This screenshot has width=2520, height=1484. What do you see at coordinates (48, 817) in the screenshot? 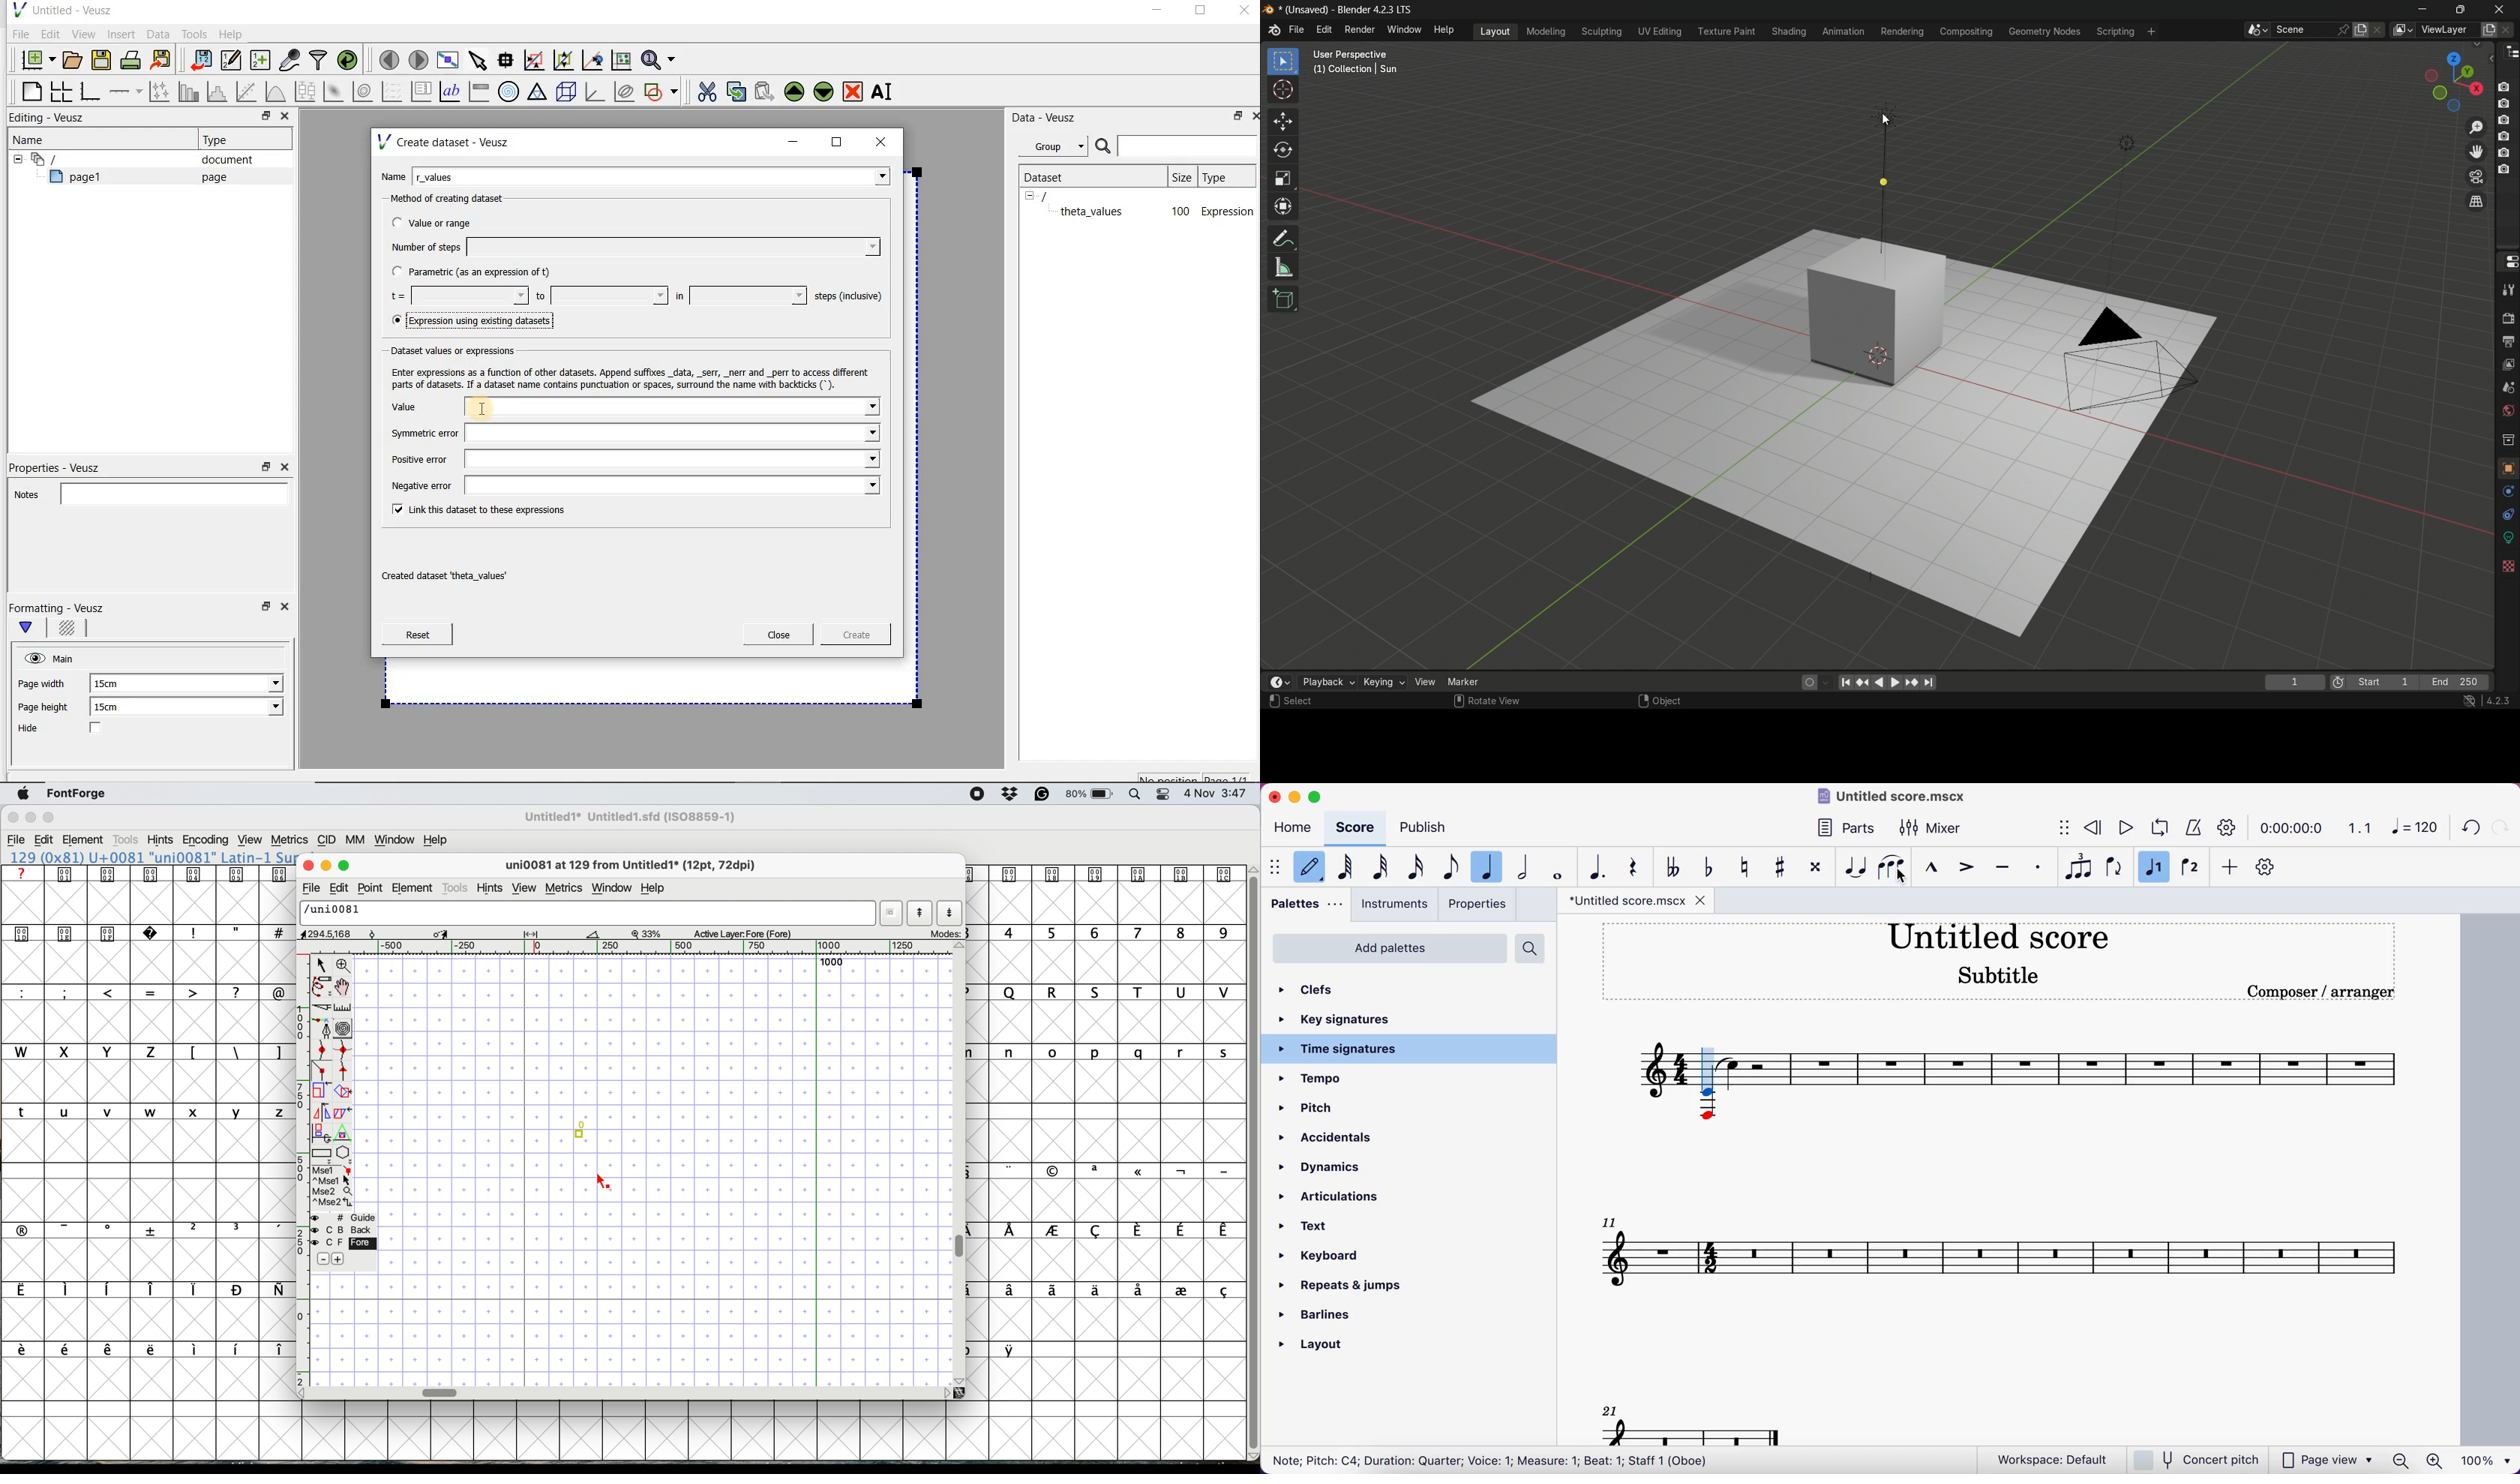
I see `Maximize` at bounding box center [48, 817].